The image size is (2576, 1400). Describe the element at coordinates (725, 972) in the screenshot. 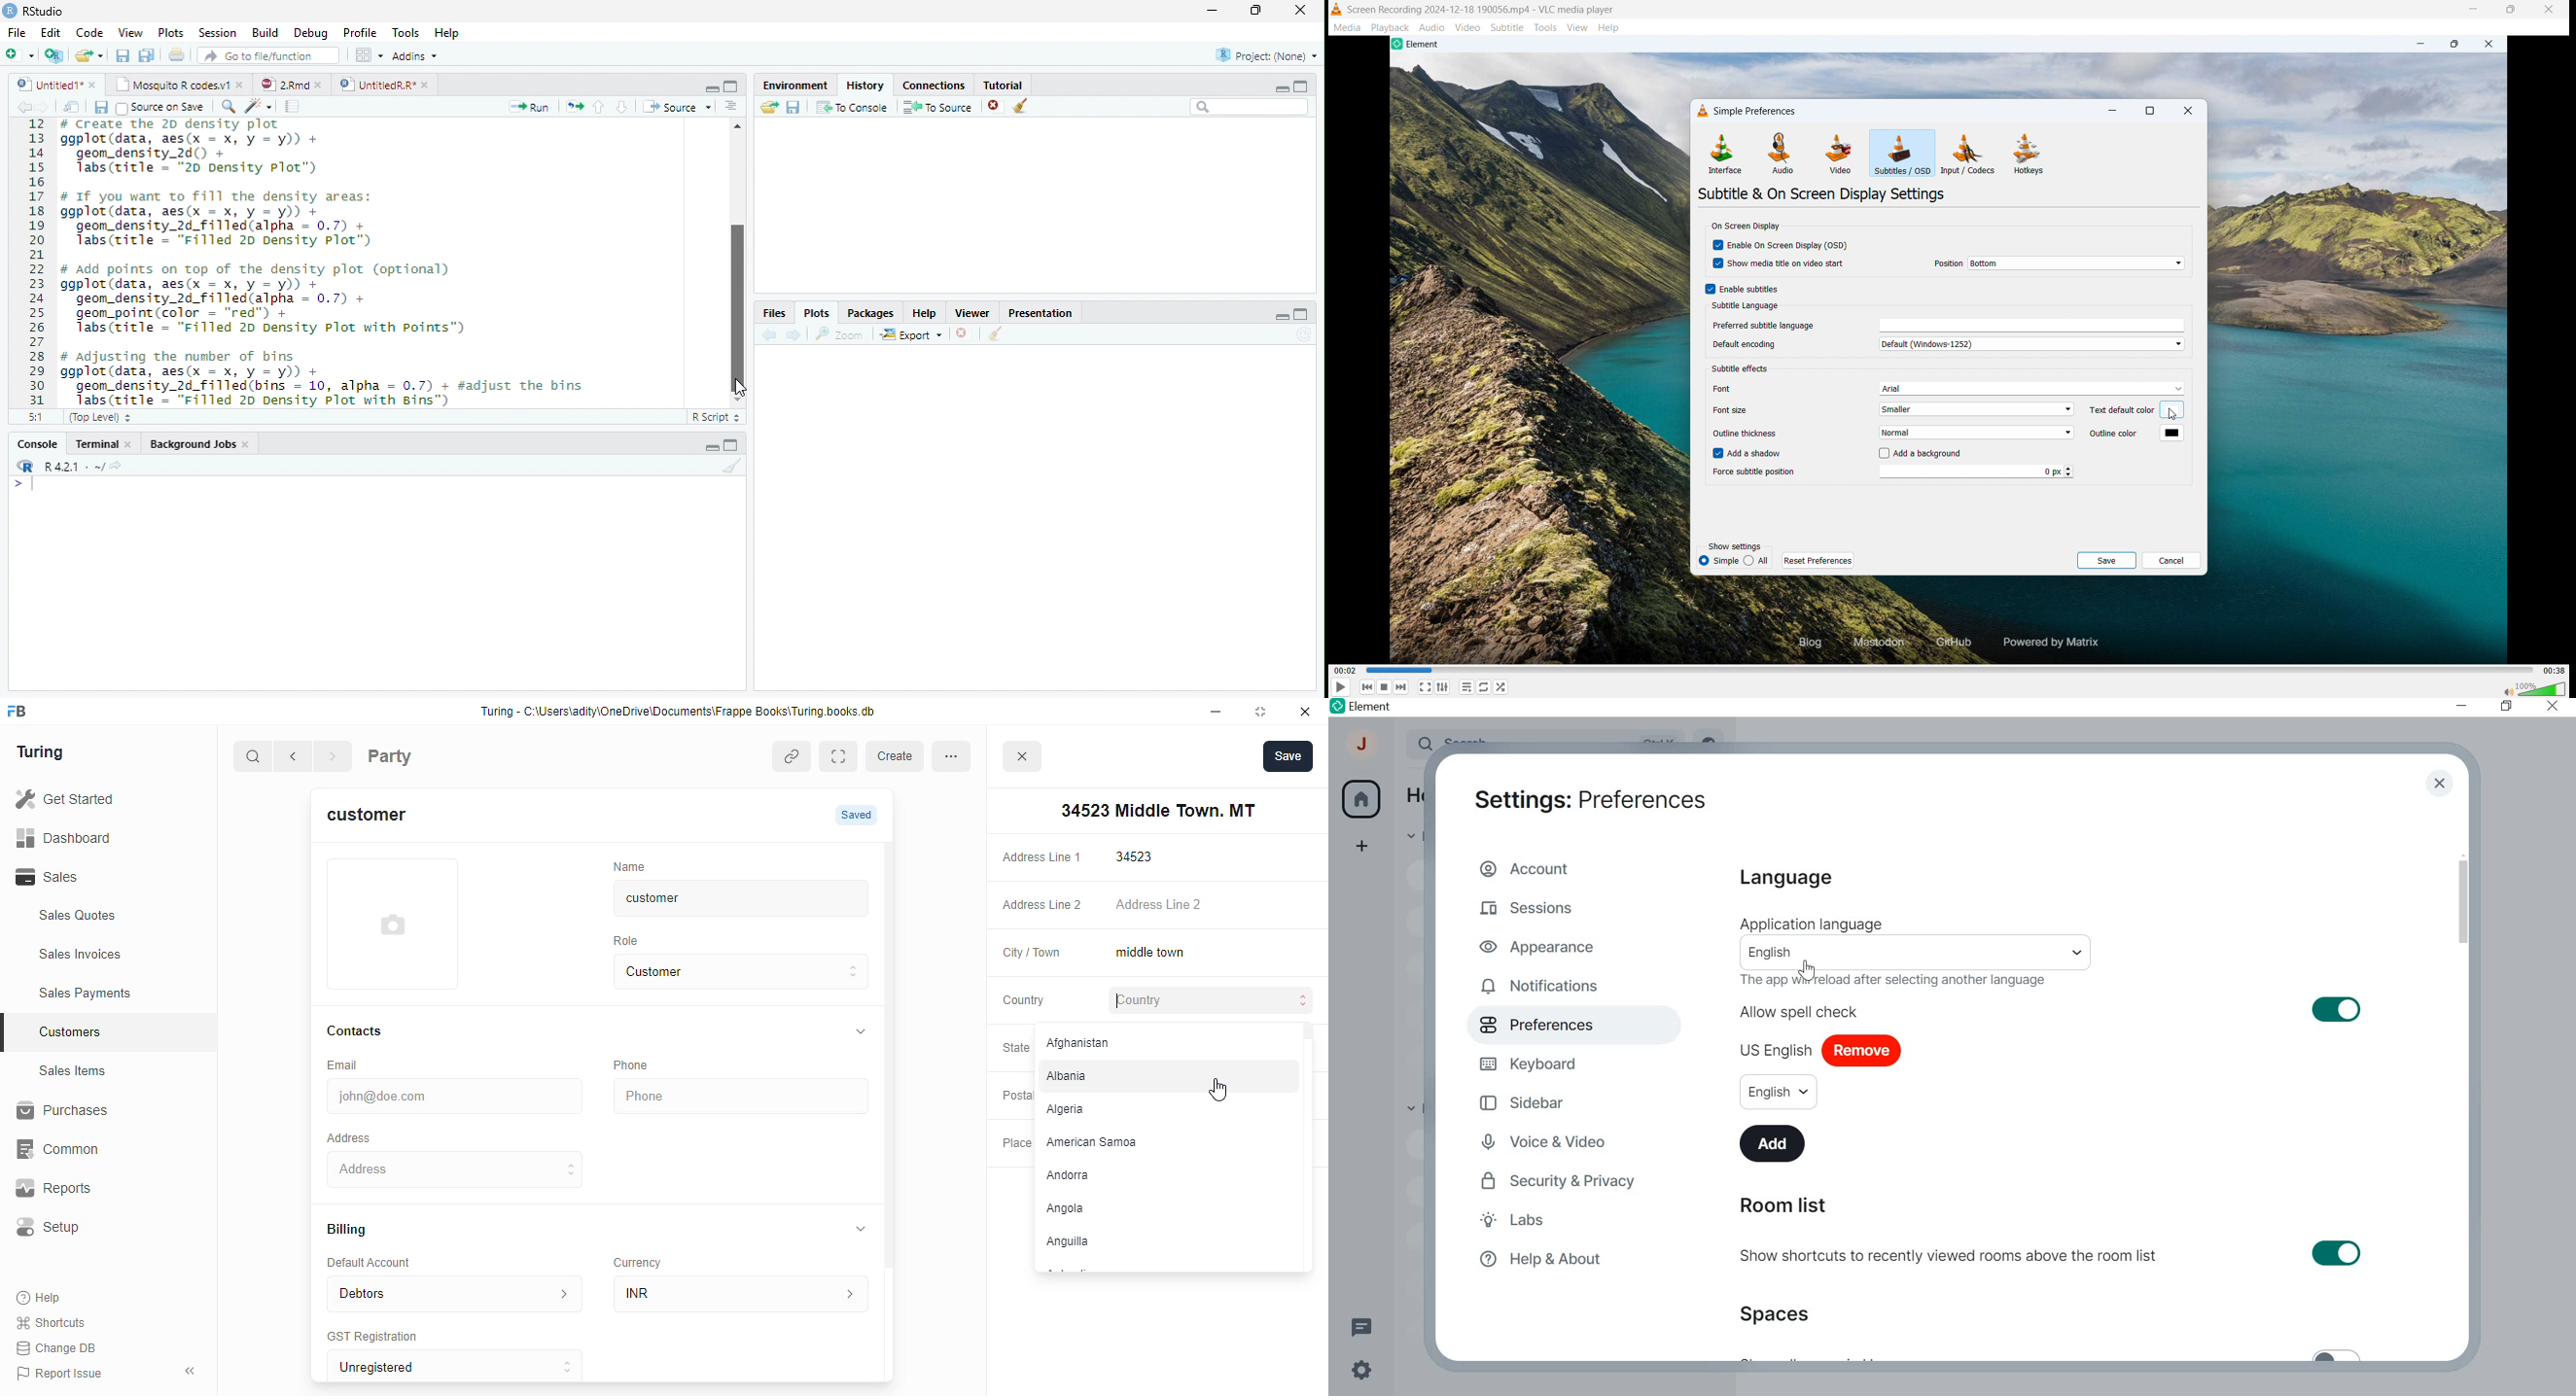

I see `Customer` at that location.